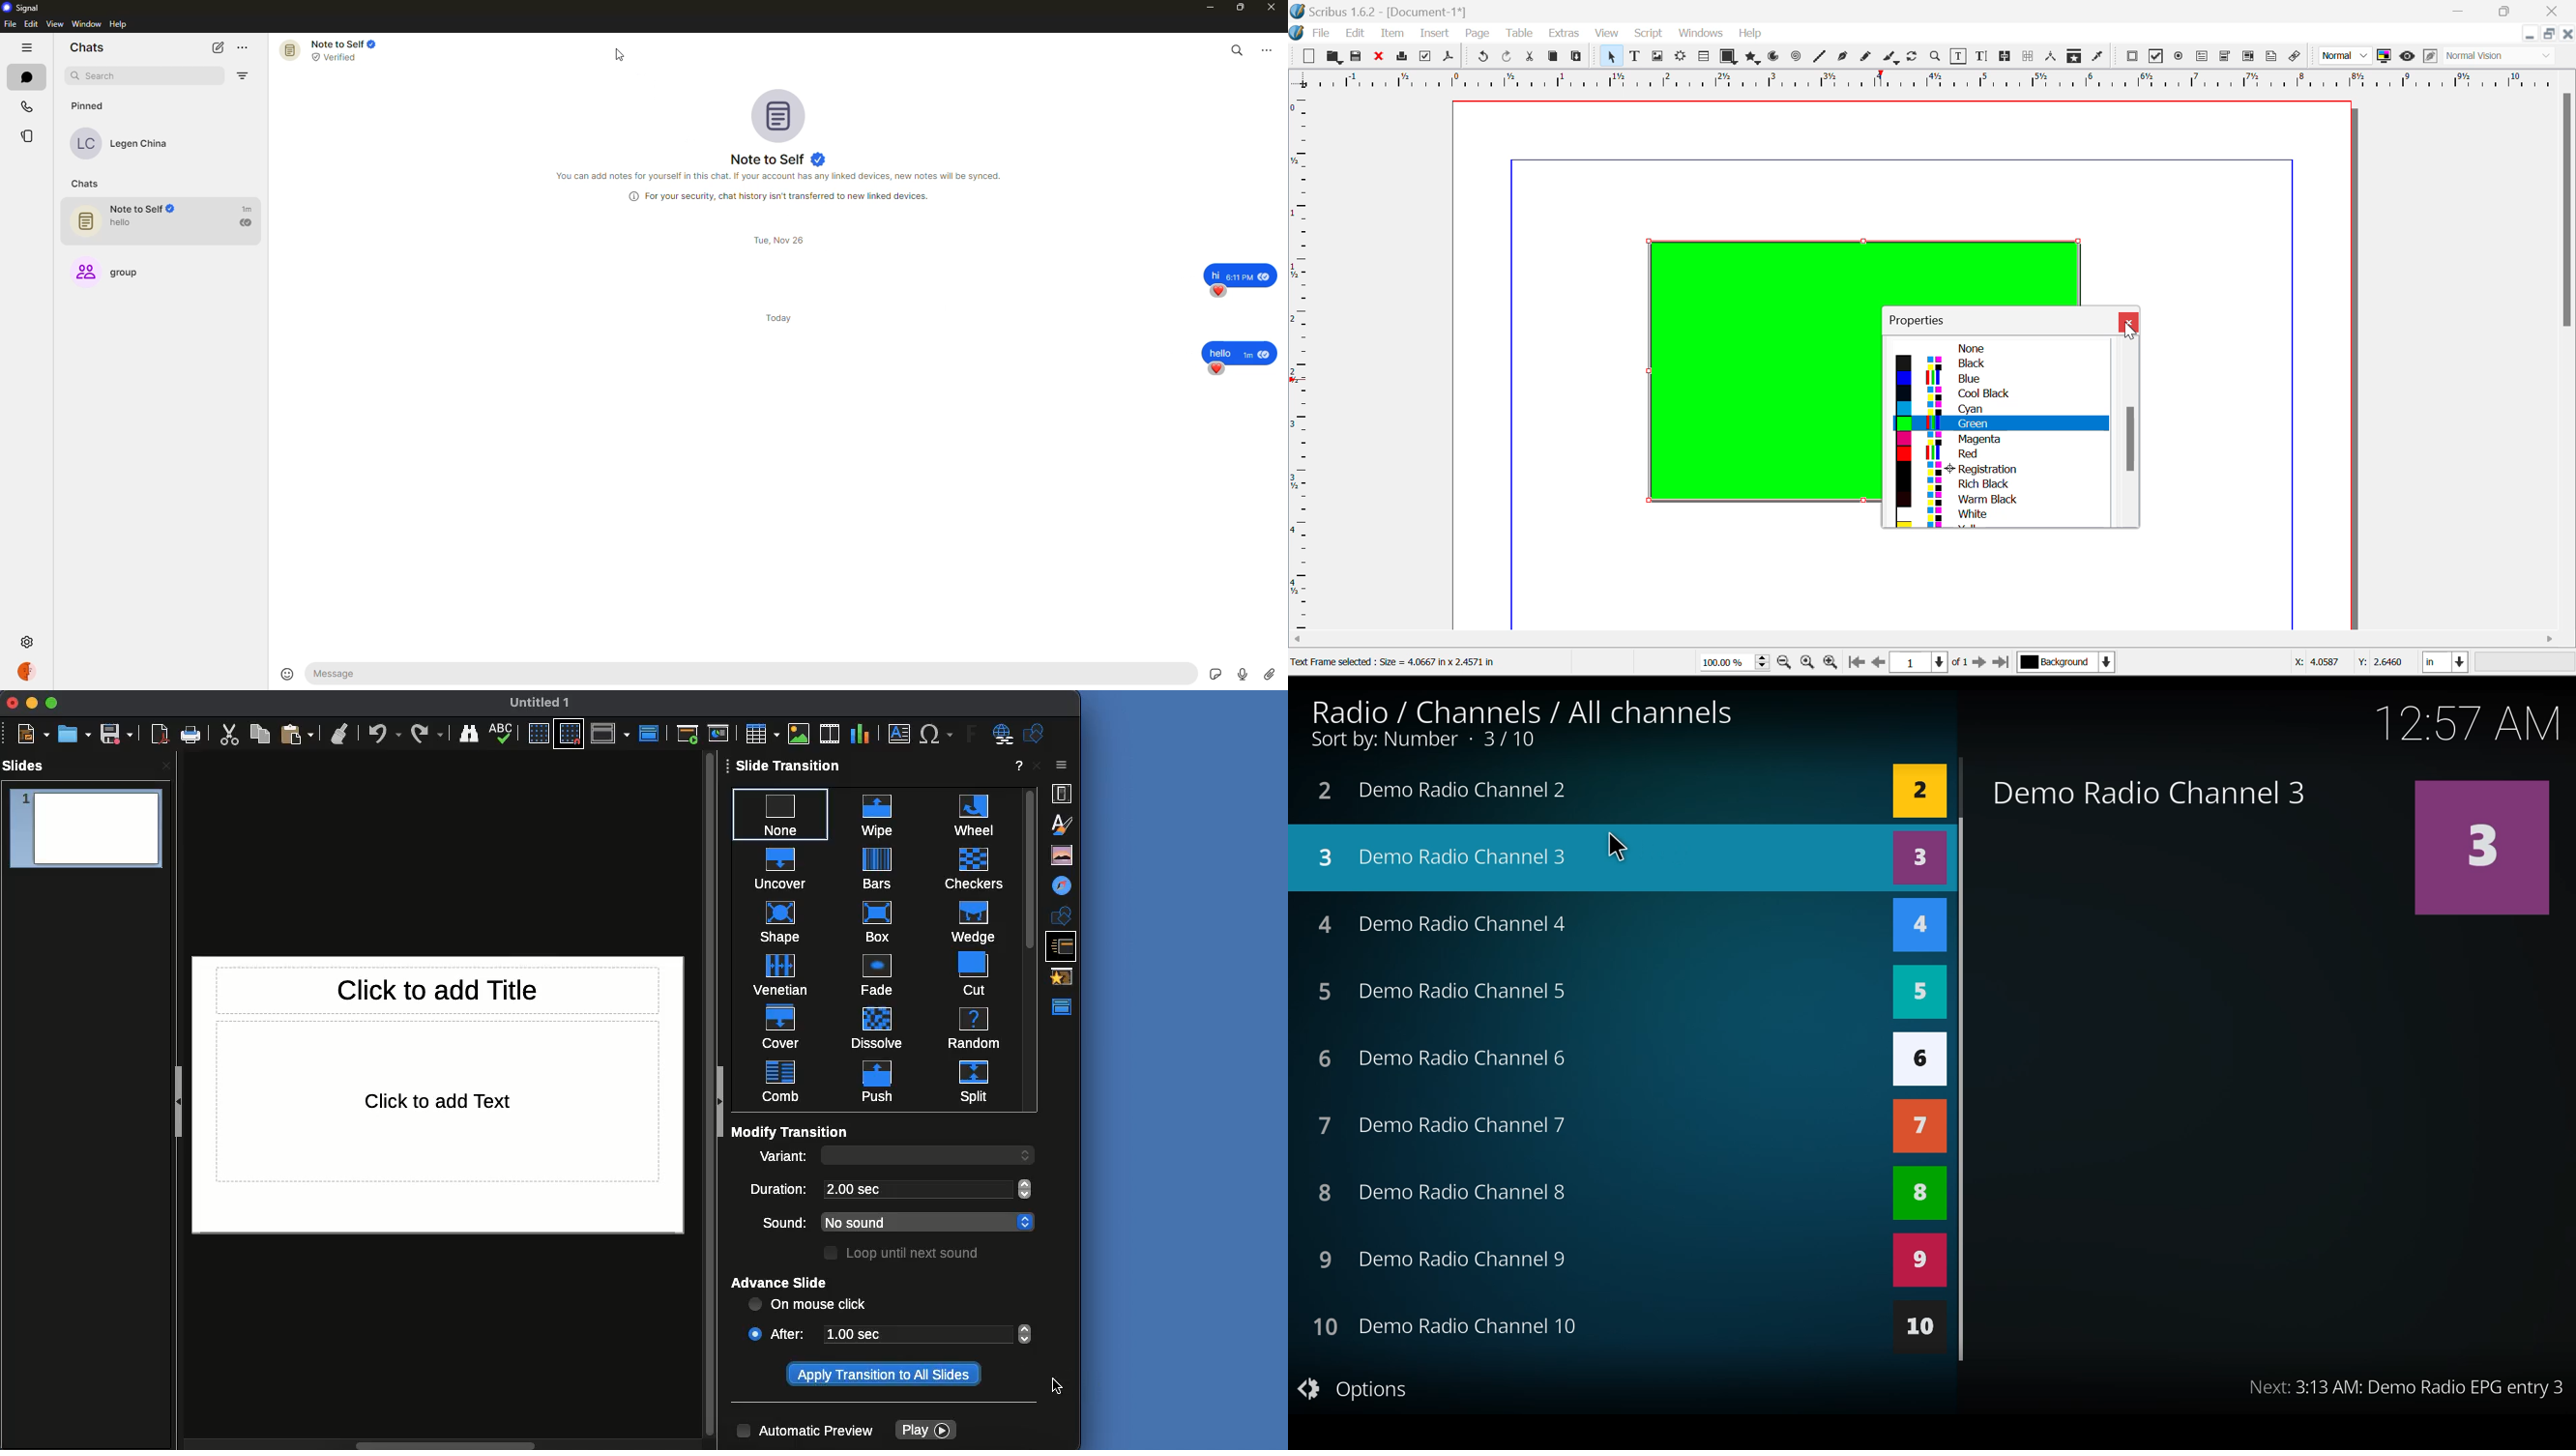 The image size is (2576, 1456). What do you see at coordinates (1063, 885) in the screenshot?
I see `Navigator` at bounding box center [1063, 885].